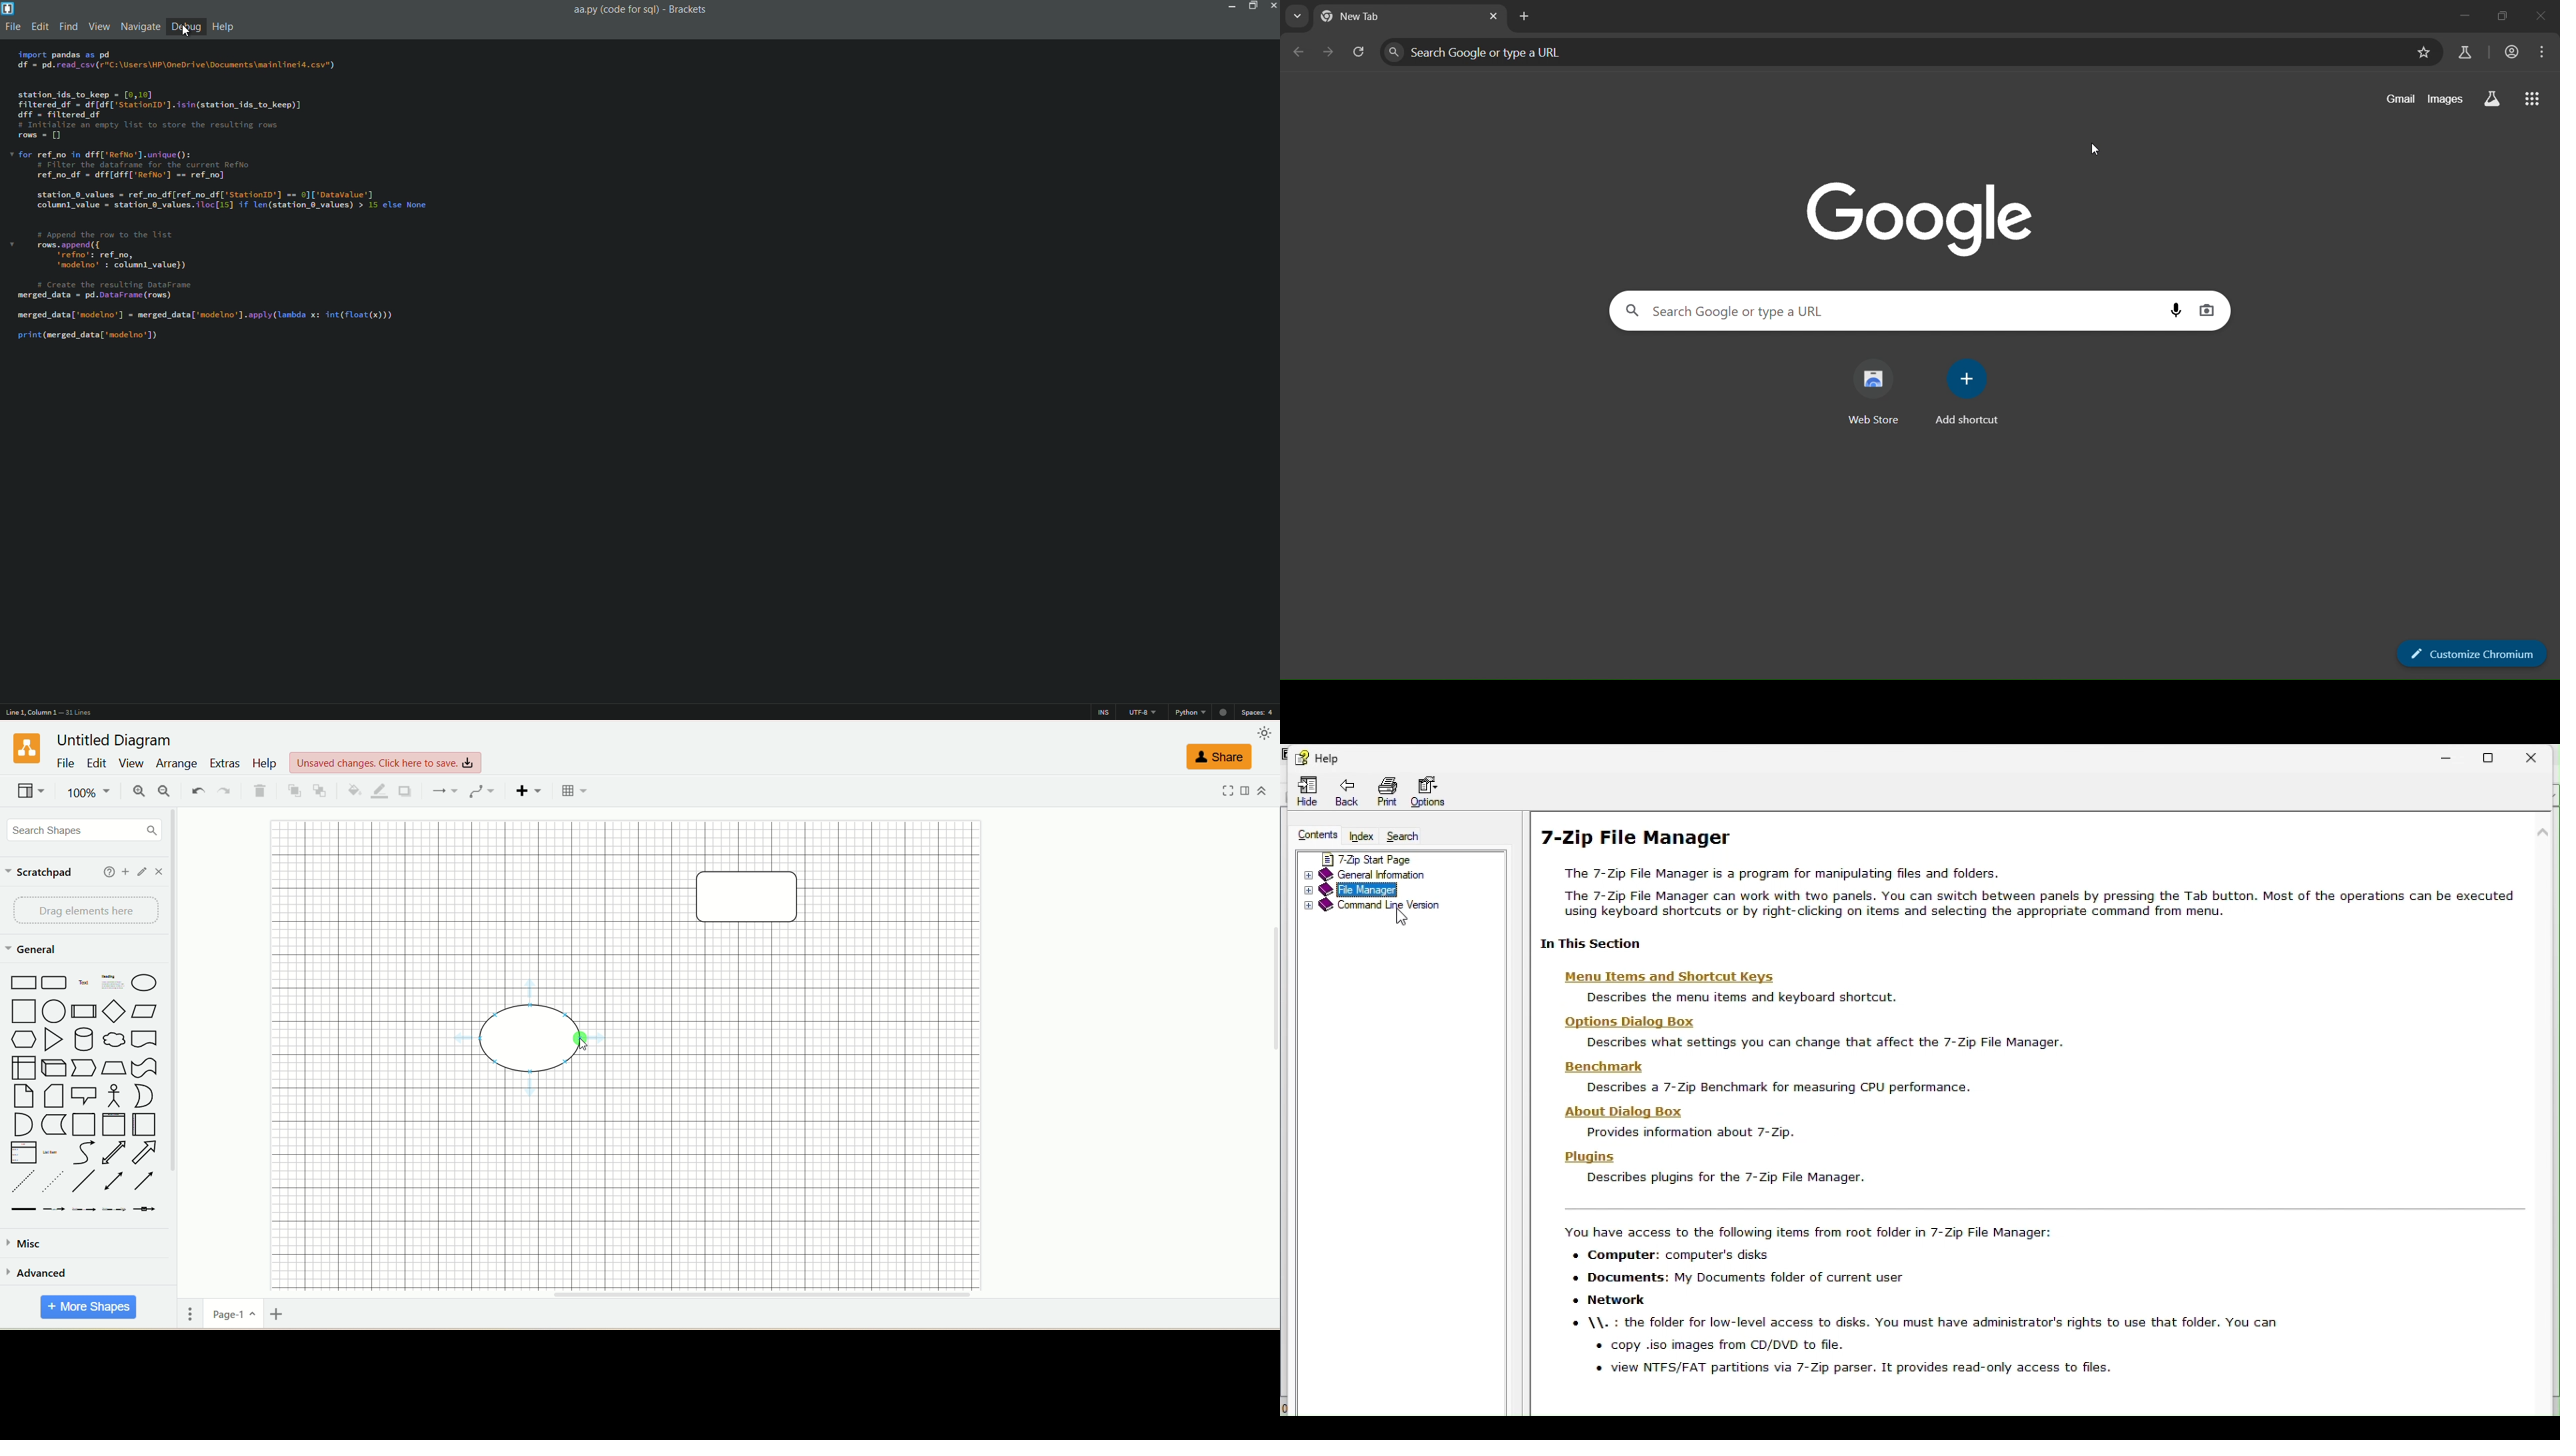 The image size is (2576, 1456). Describe the element at coordinates (167, 793) in the screenshot. I see `zoom out` at that location.